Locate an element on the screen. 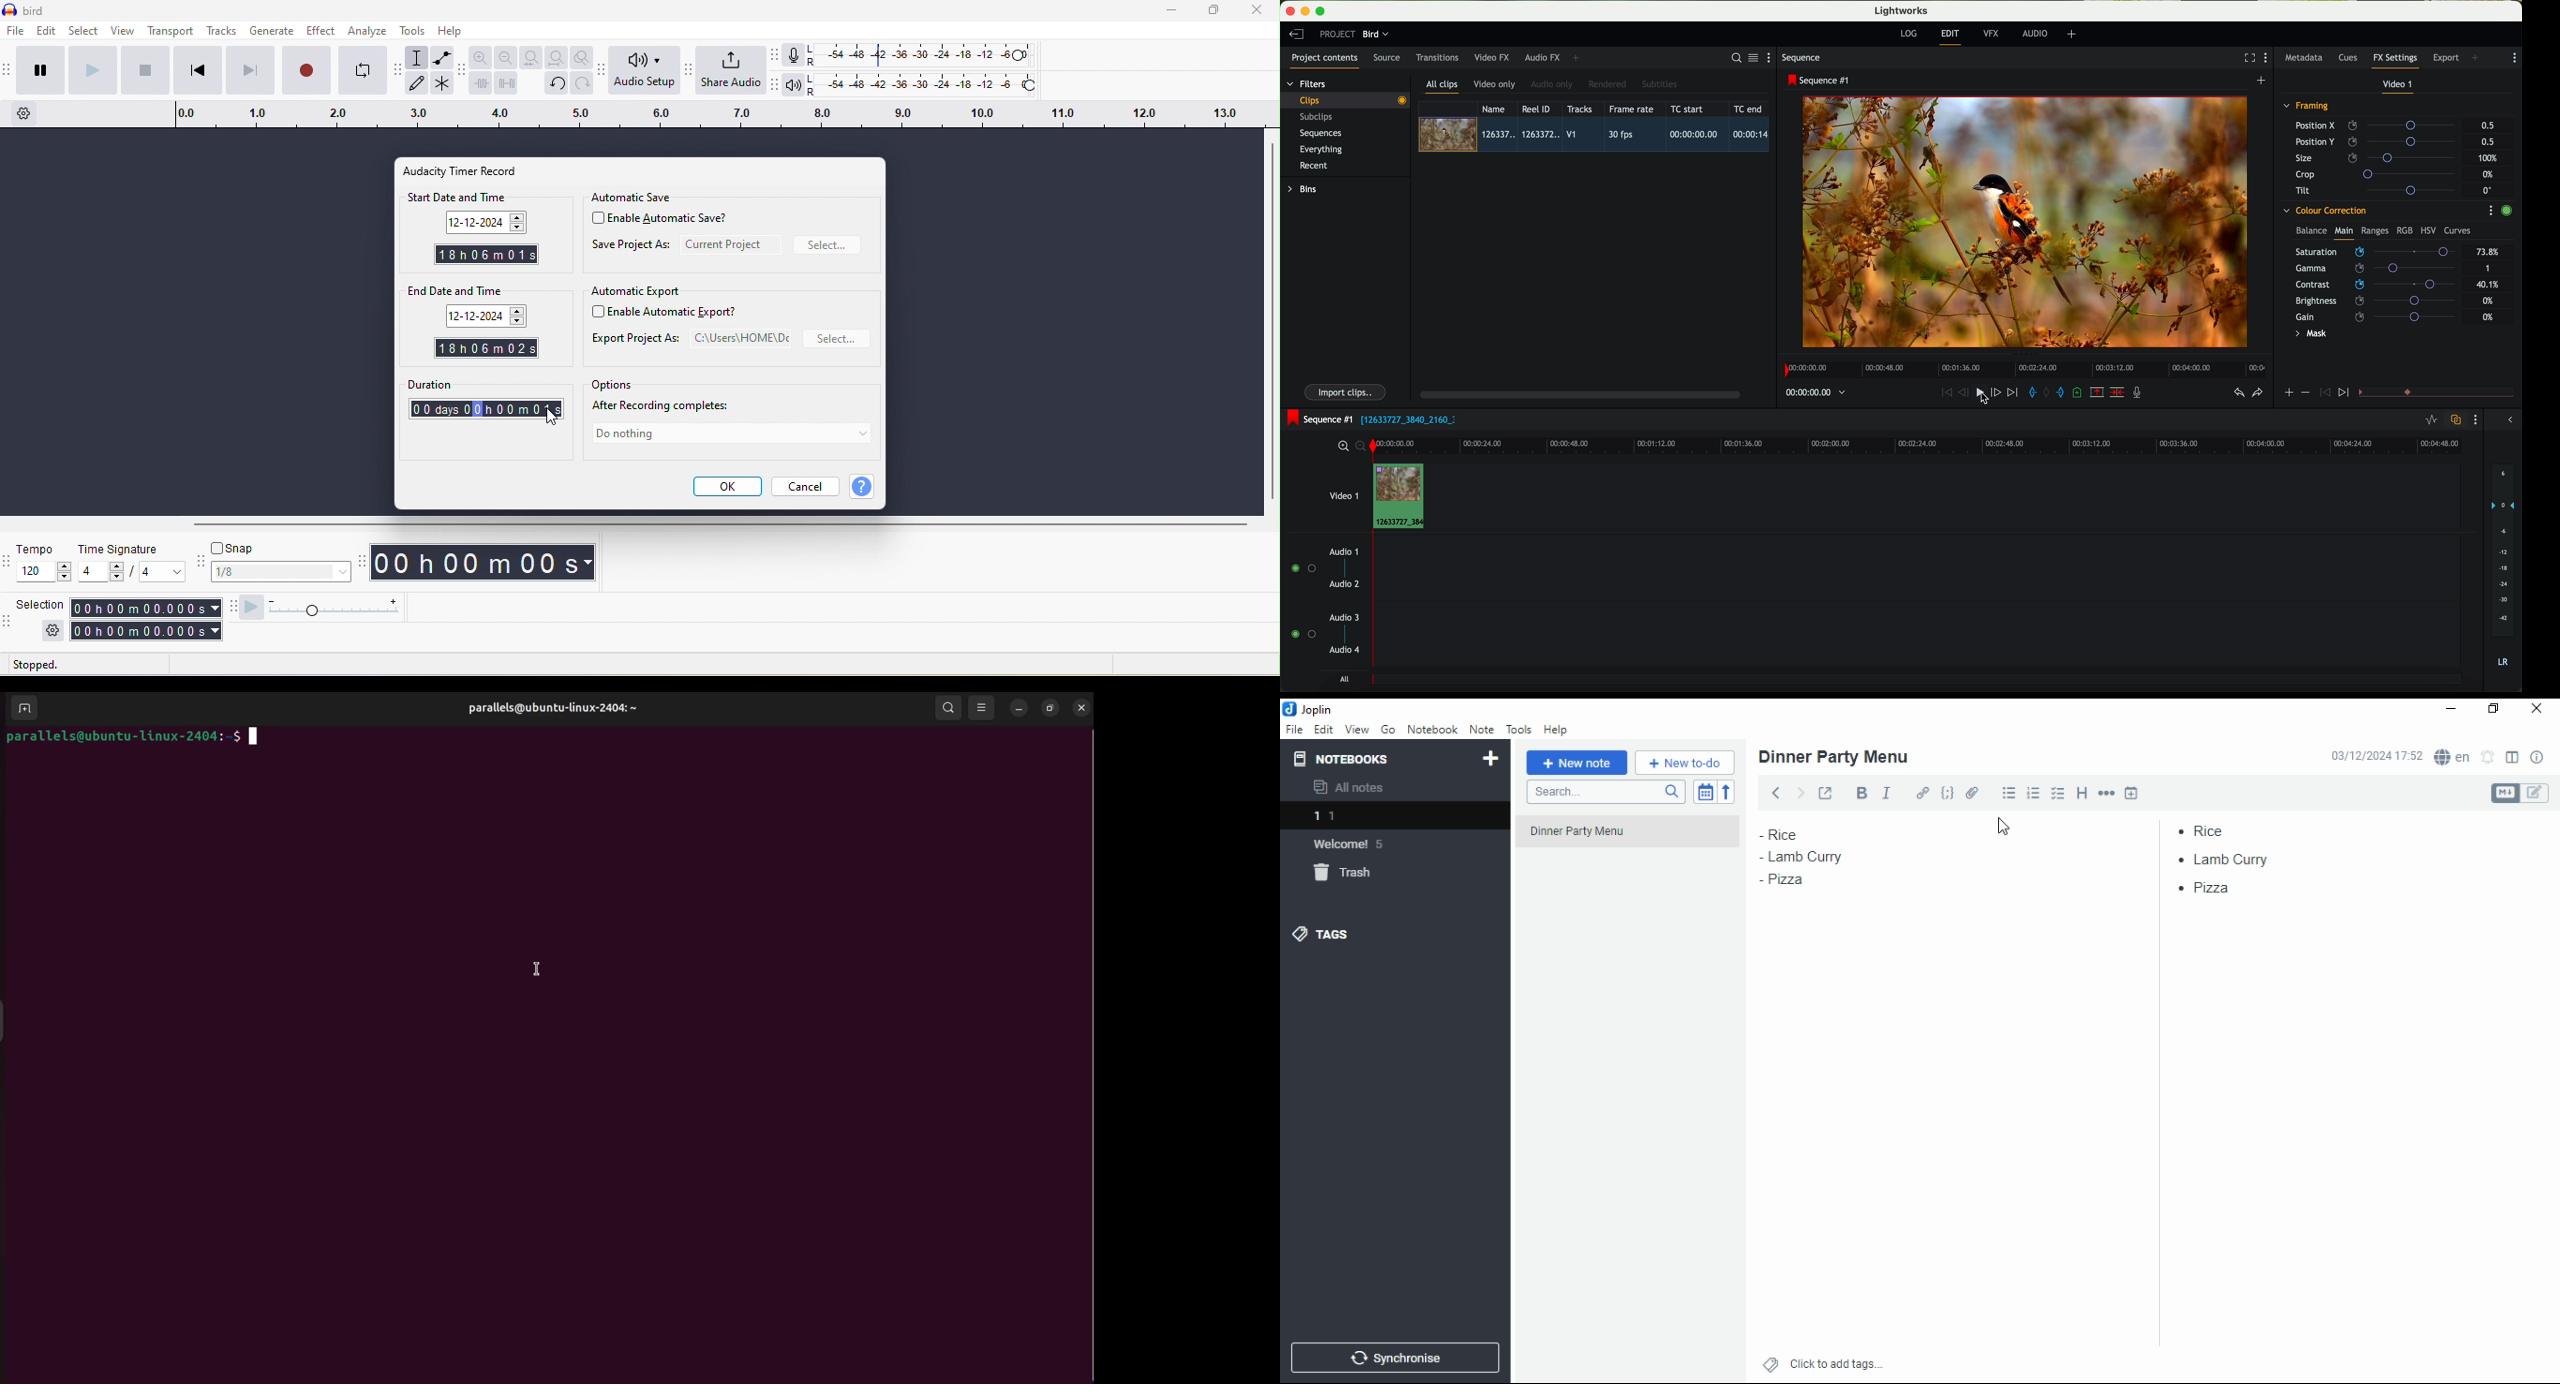  effect is located at coordinates (319, 32).